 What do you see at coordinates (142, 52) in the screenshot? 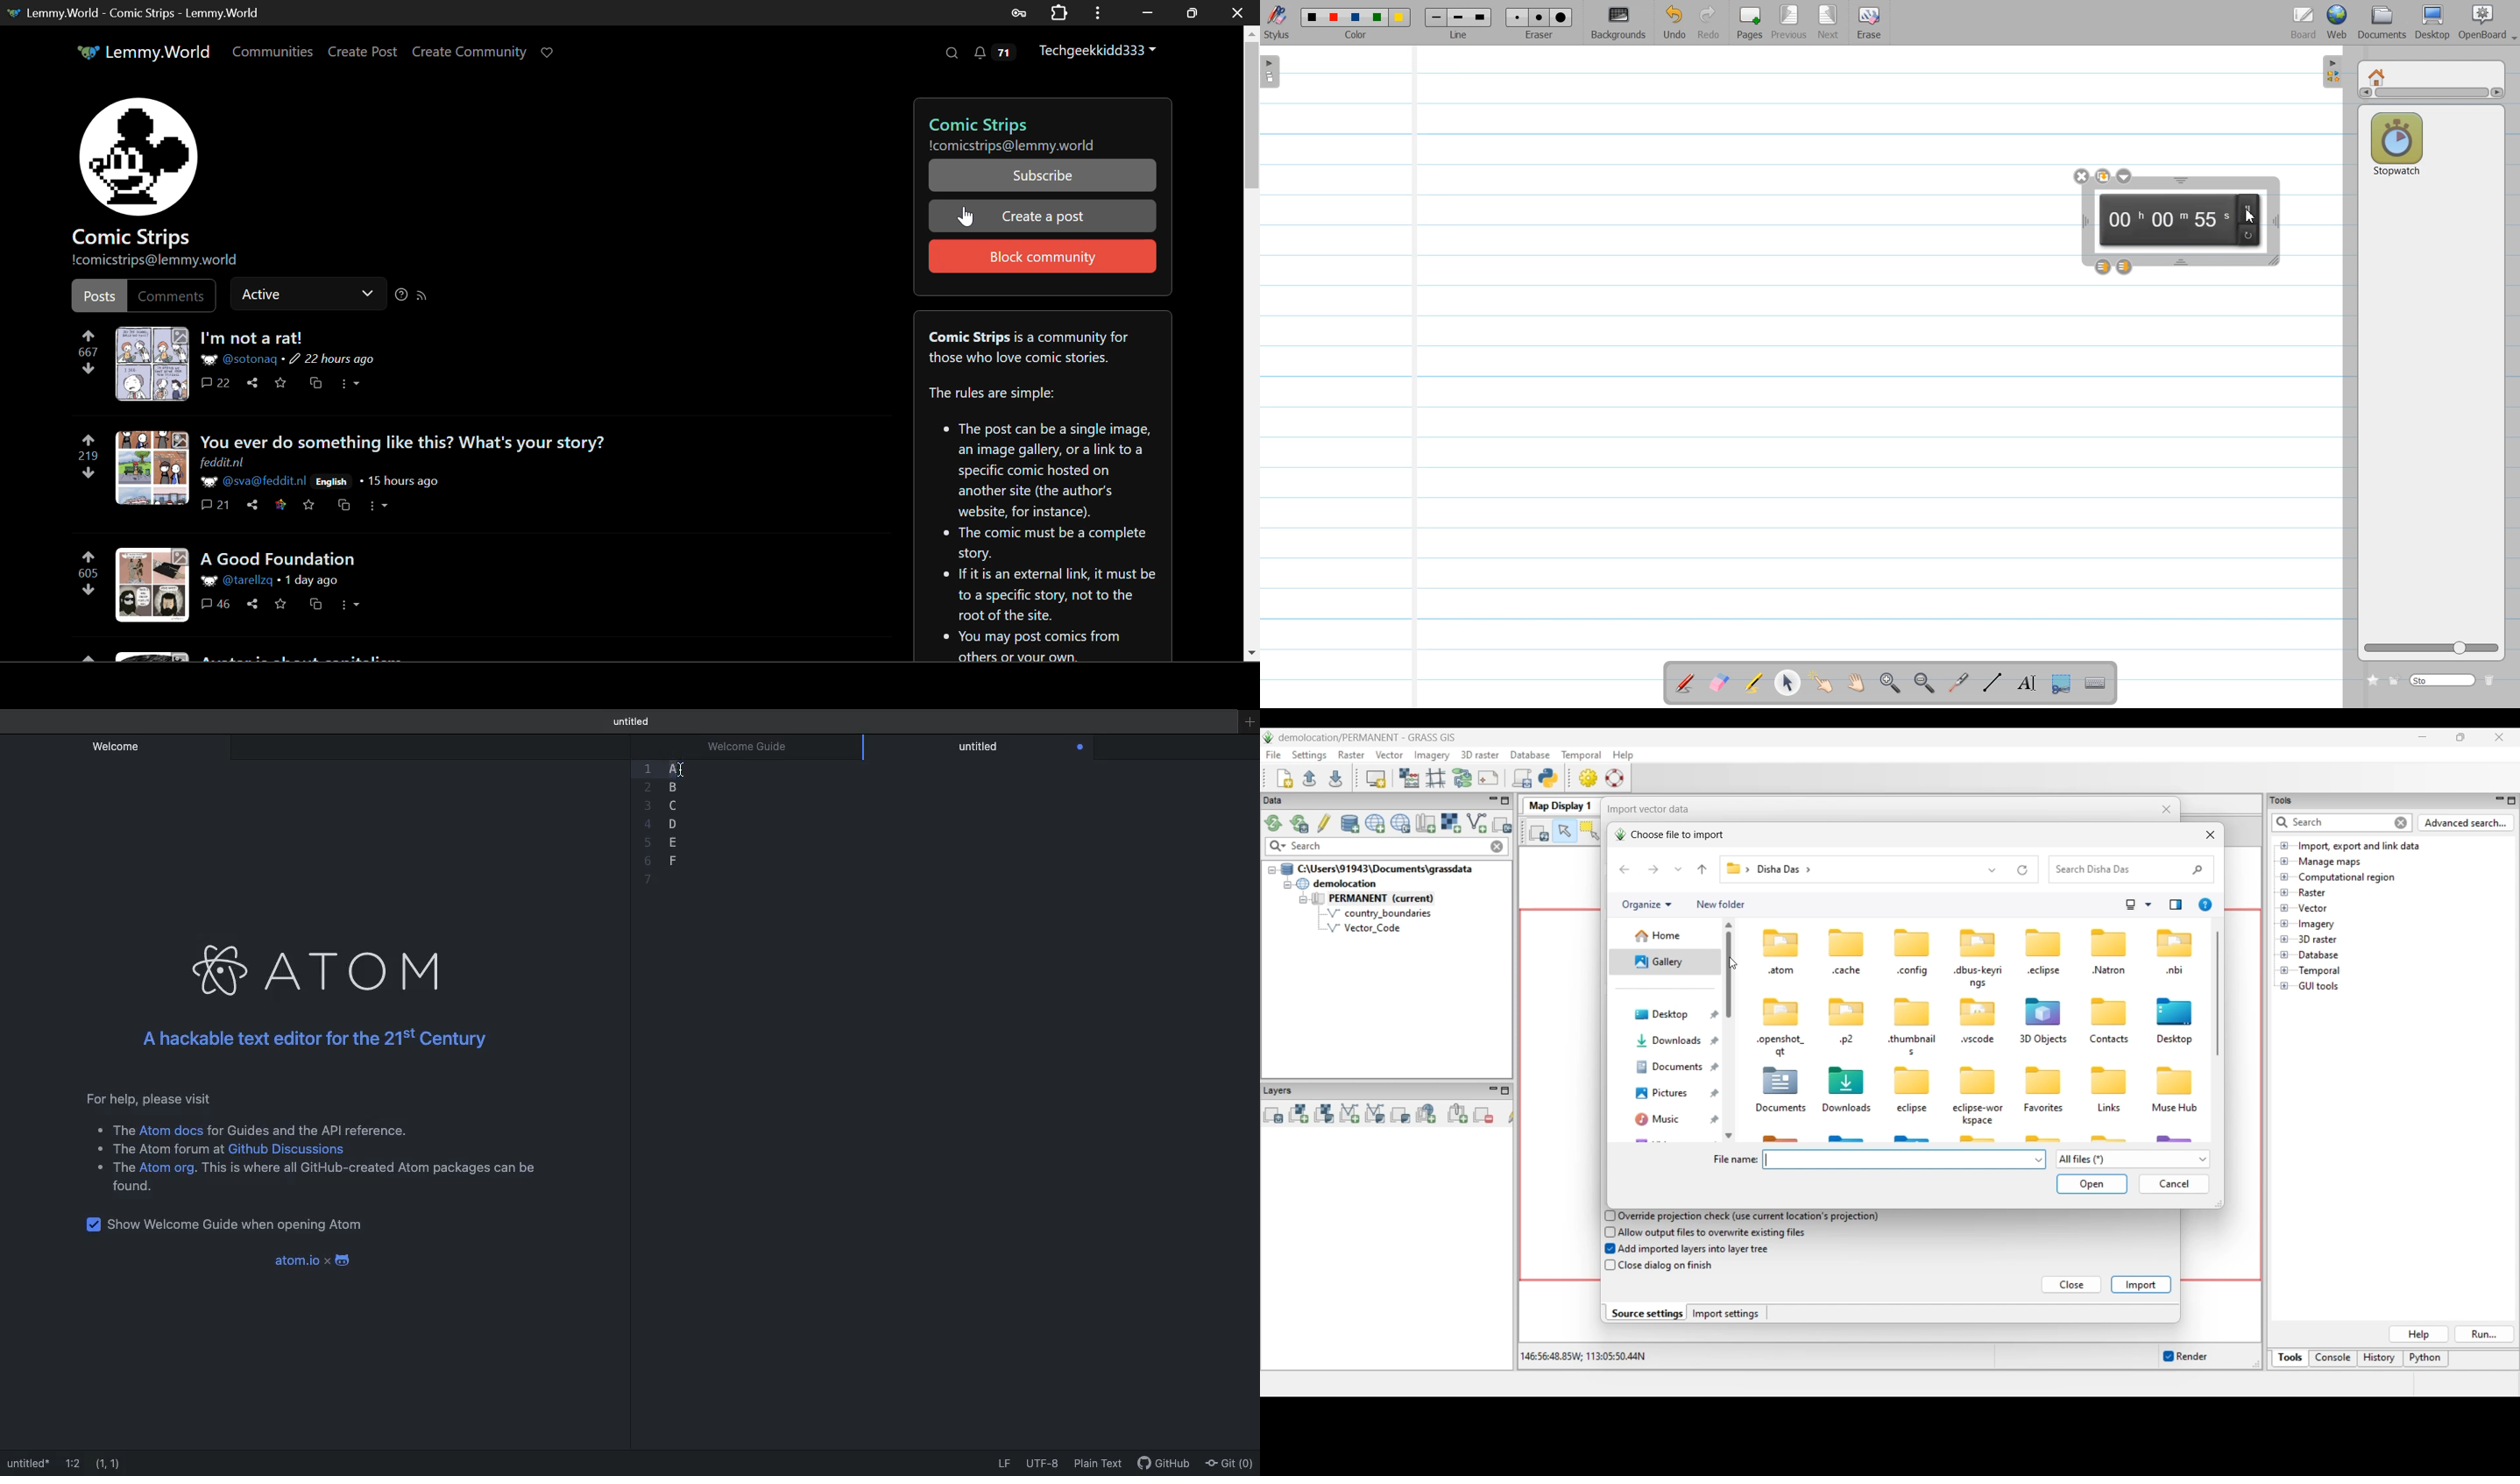
I see `Lemmy.World` at bounding box center [142, 52].